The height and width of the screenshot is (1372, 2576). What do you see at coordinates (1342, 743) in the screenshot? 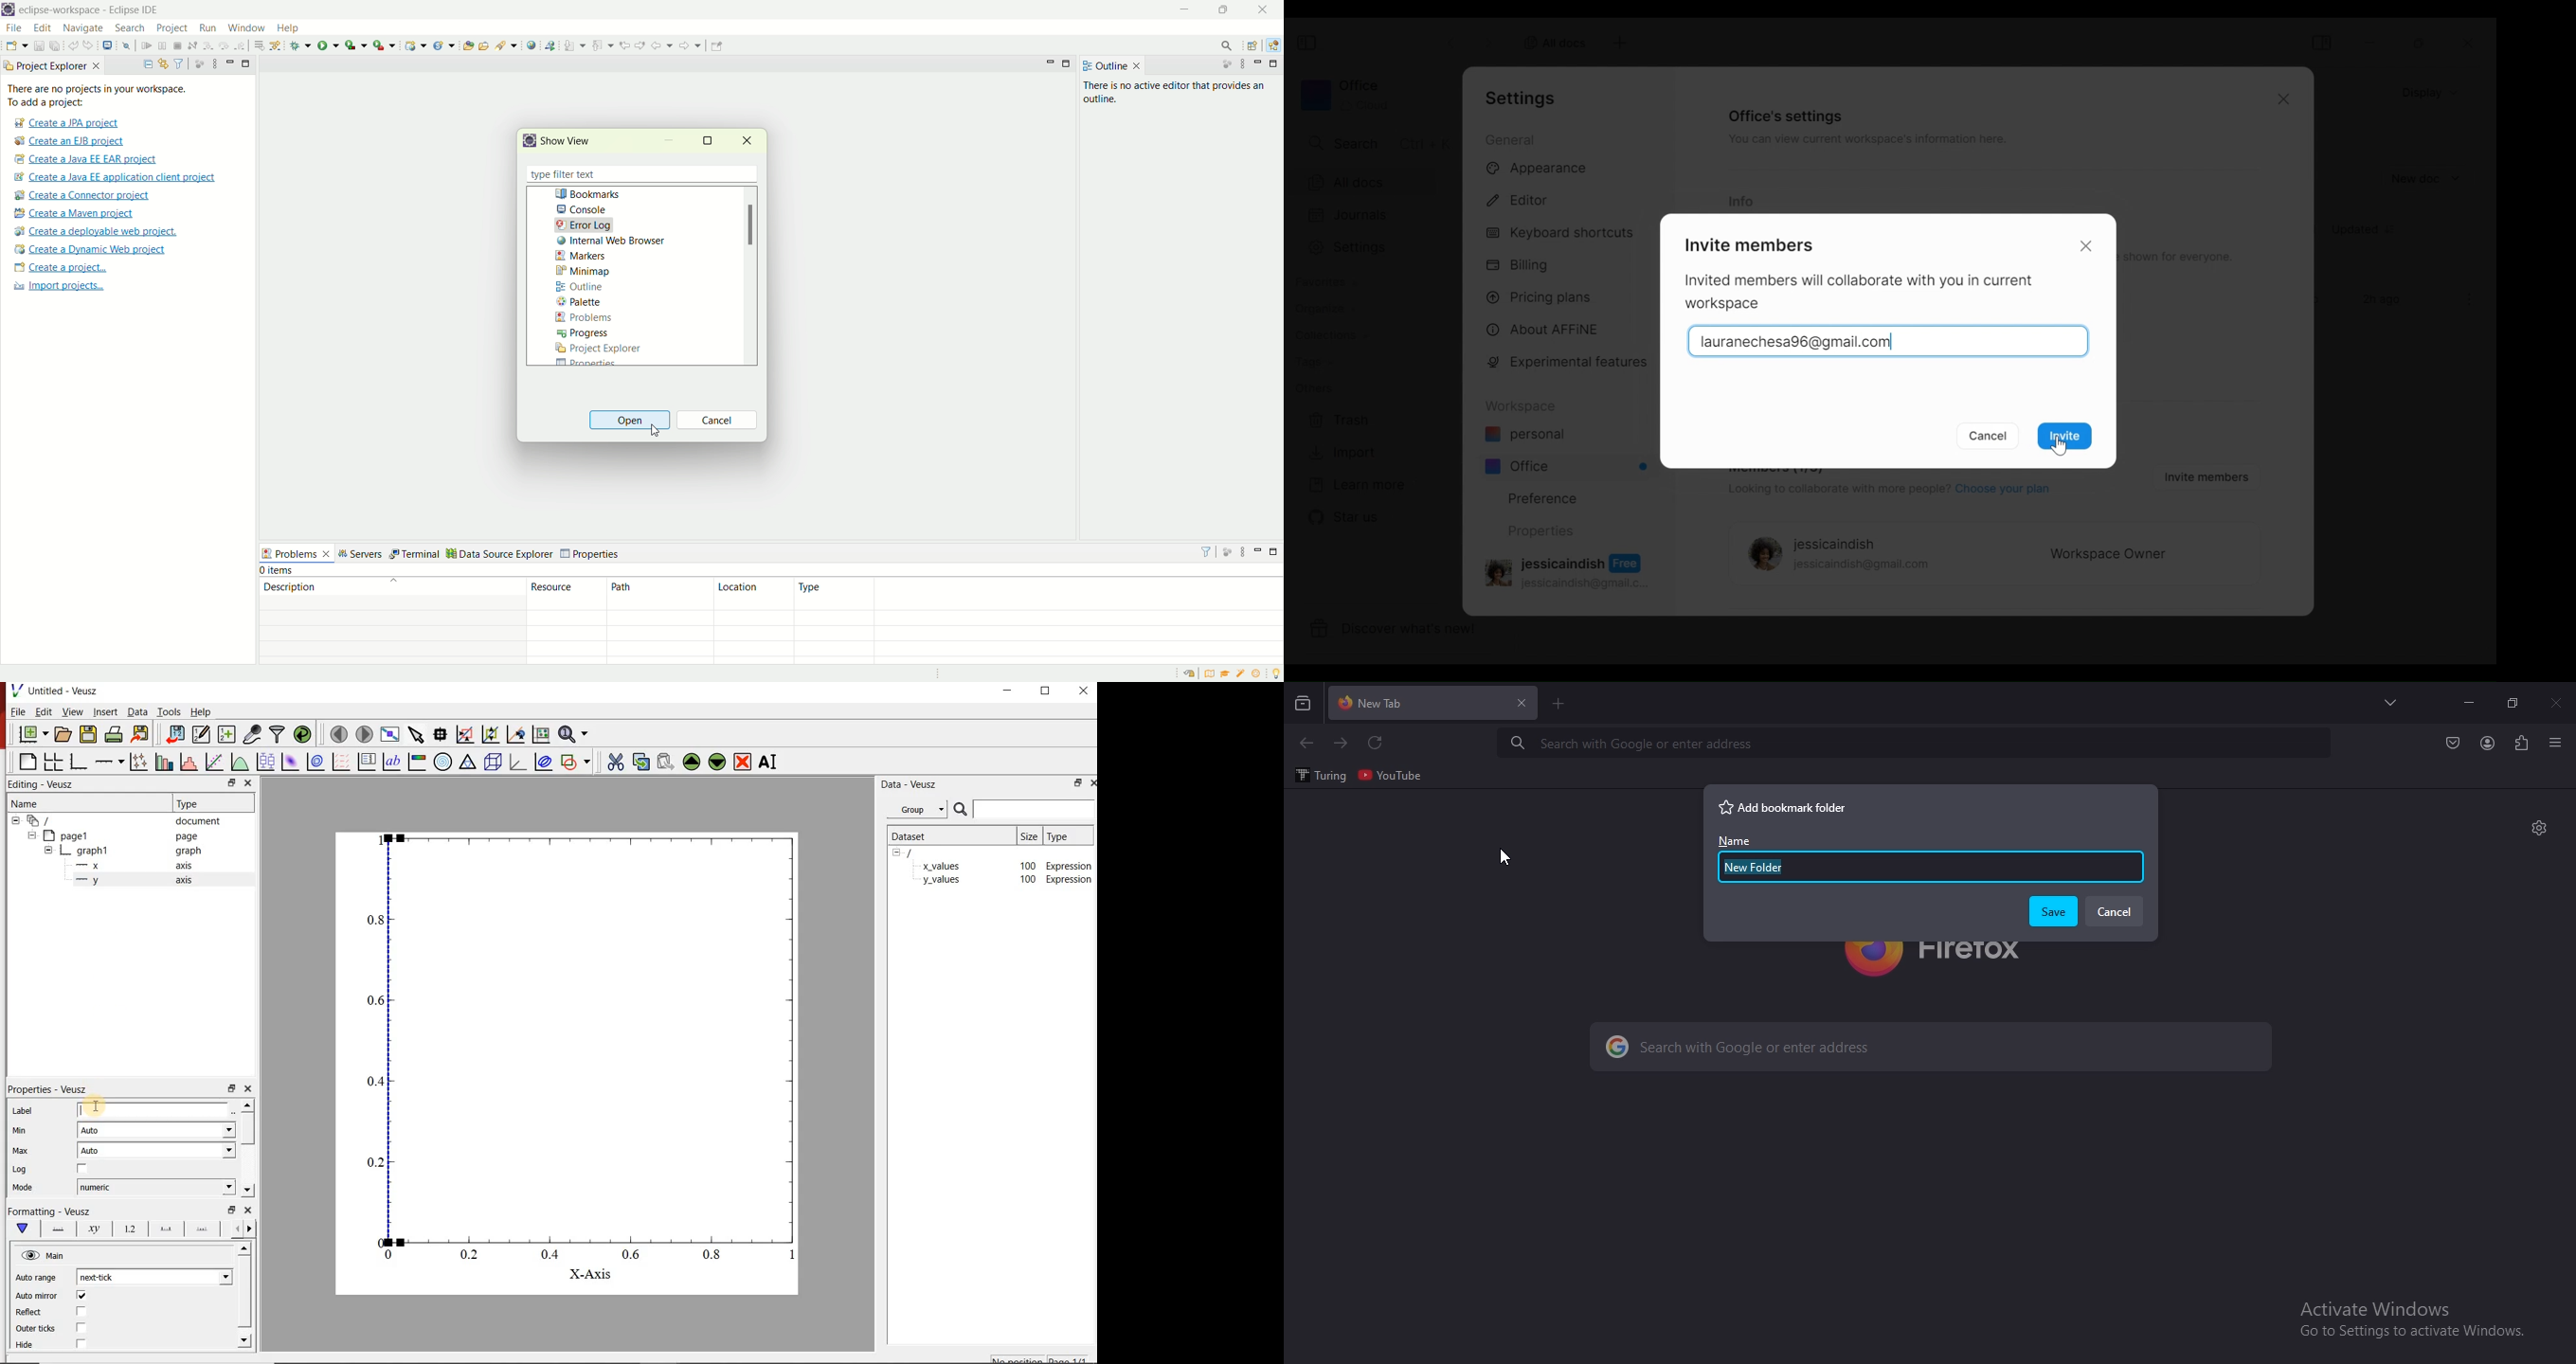
I see `click to go to next page` at bounding box center [1342, 743].